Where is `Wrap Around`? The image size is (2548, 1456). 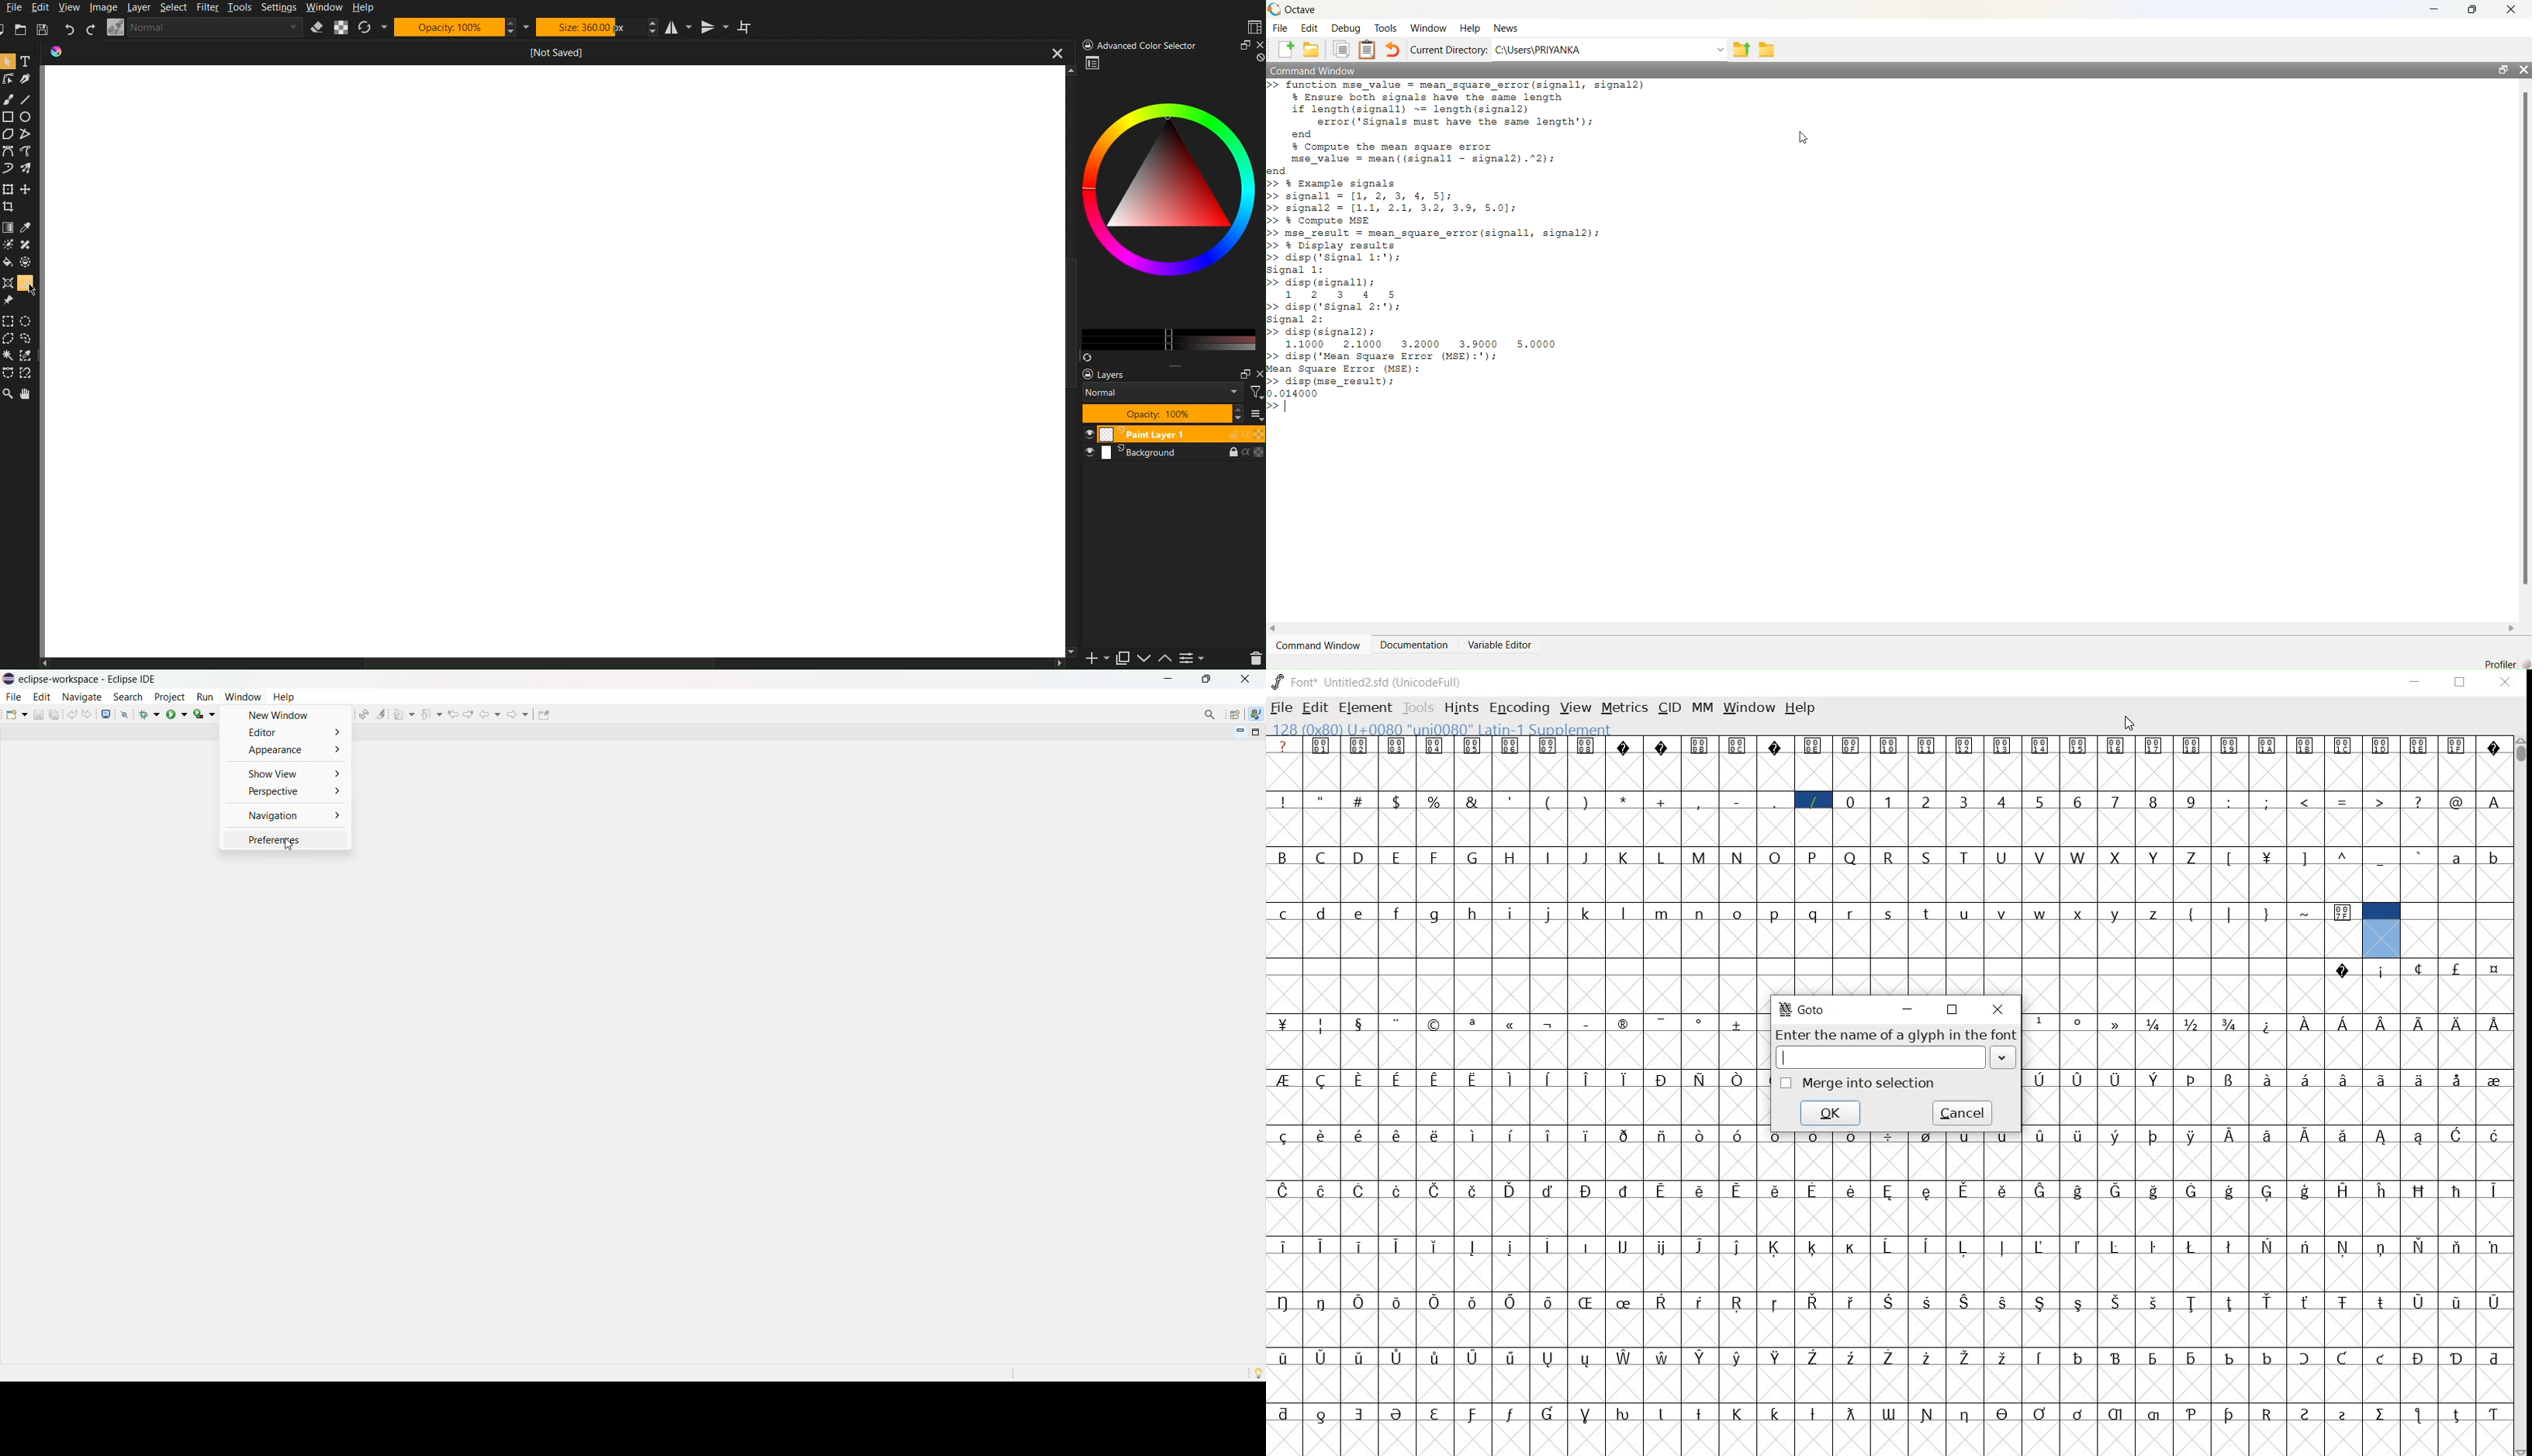
Wrap Around is located at coordinates (747, 27).